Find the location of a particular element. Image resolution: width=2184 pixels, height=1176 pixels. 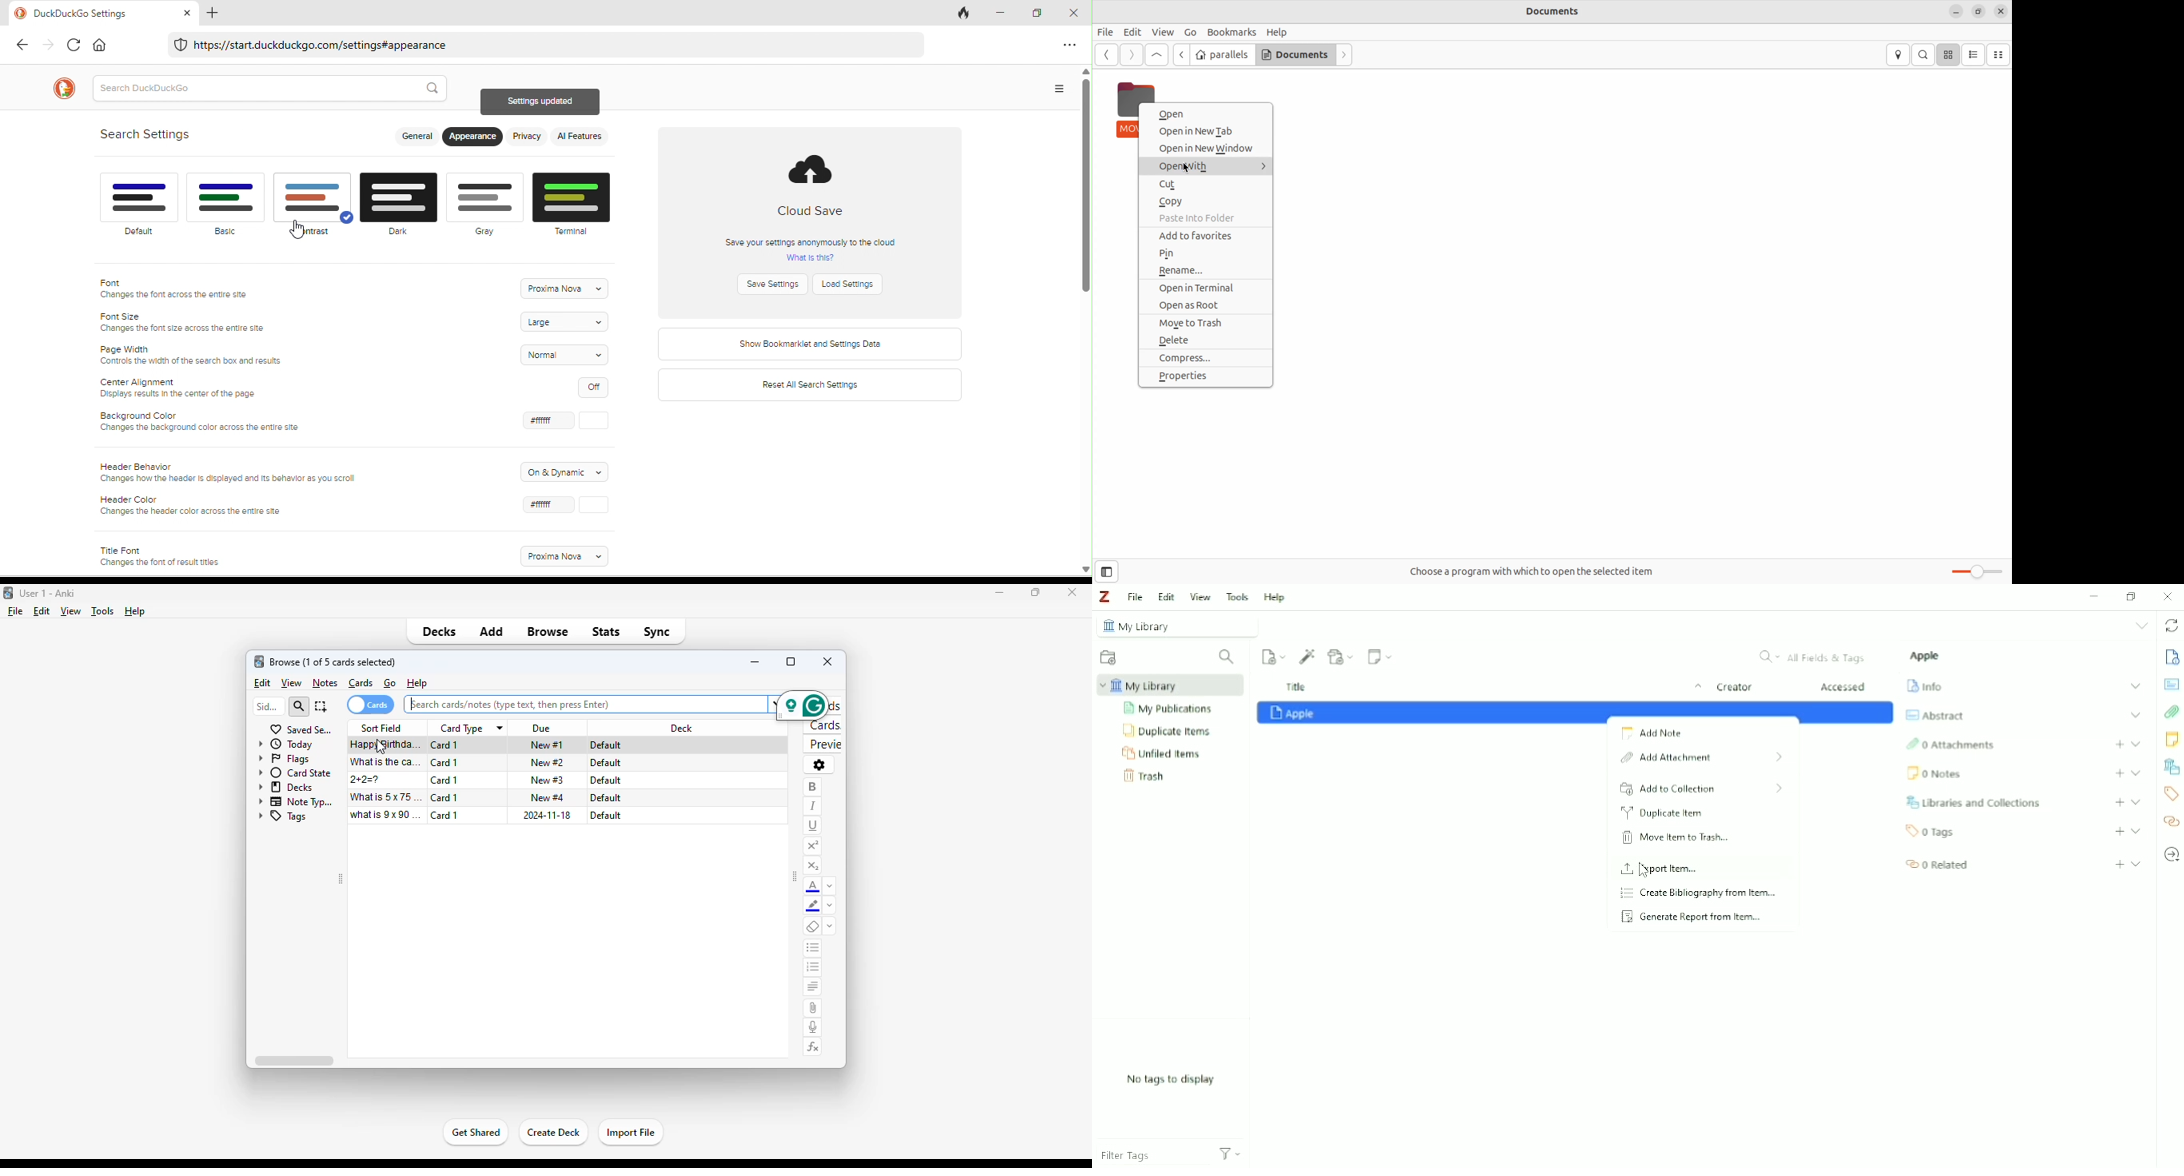

Info is located at coordinates (2172, 658).